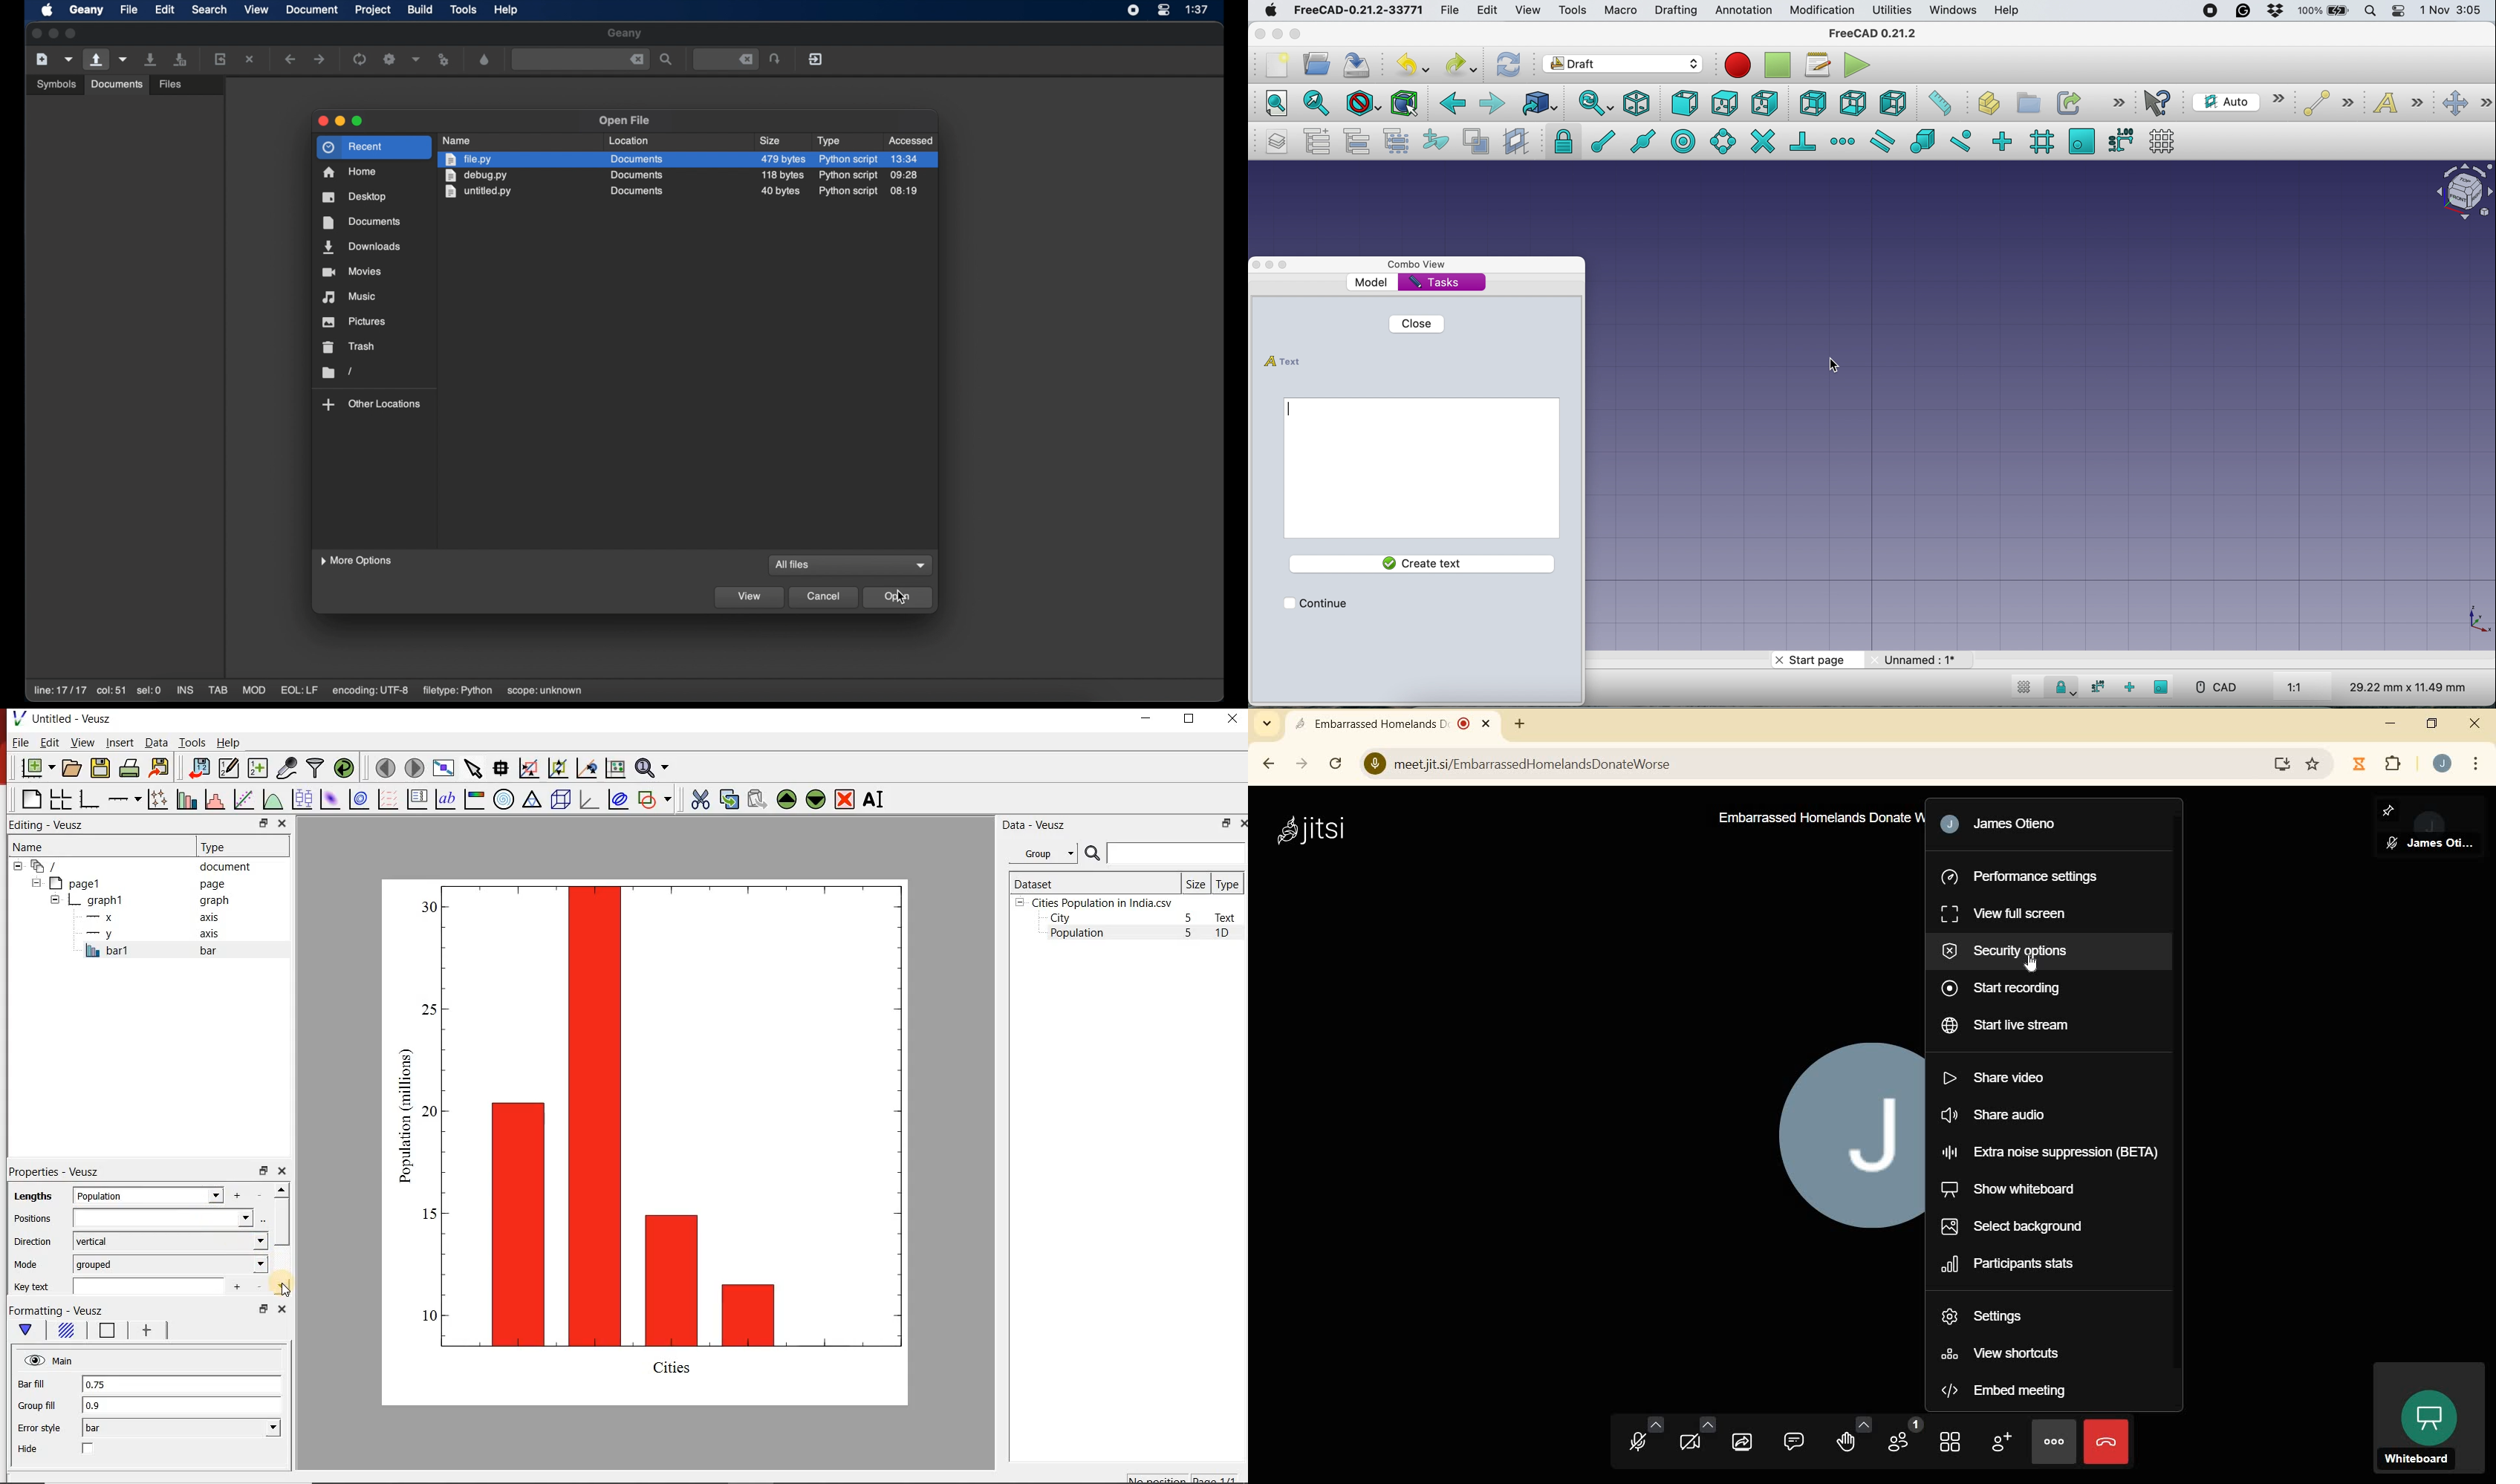 This screenshot has width=2520, height=1484. I want to click on grammarly, so click(2243, 12).